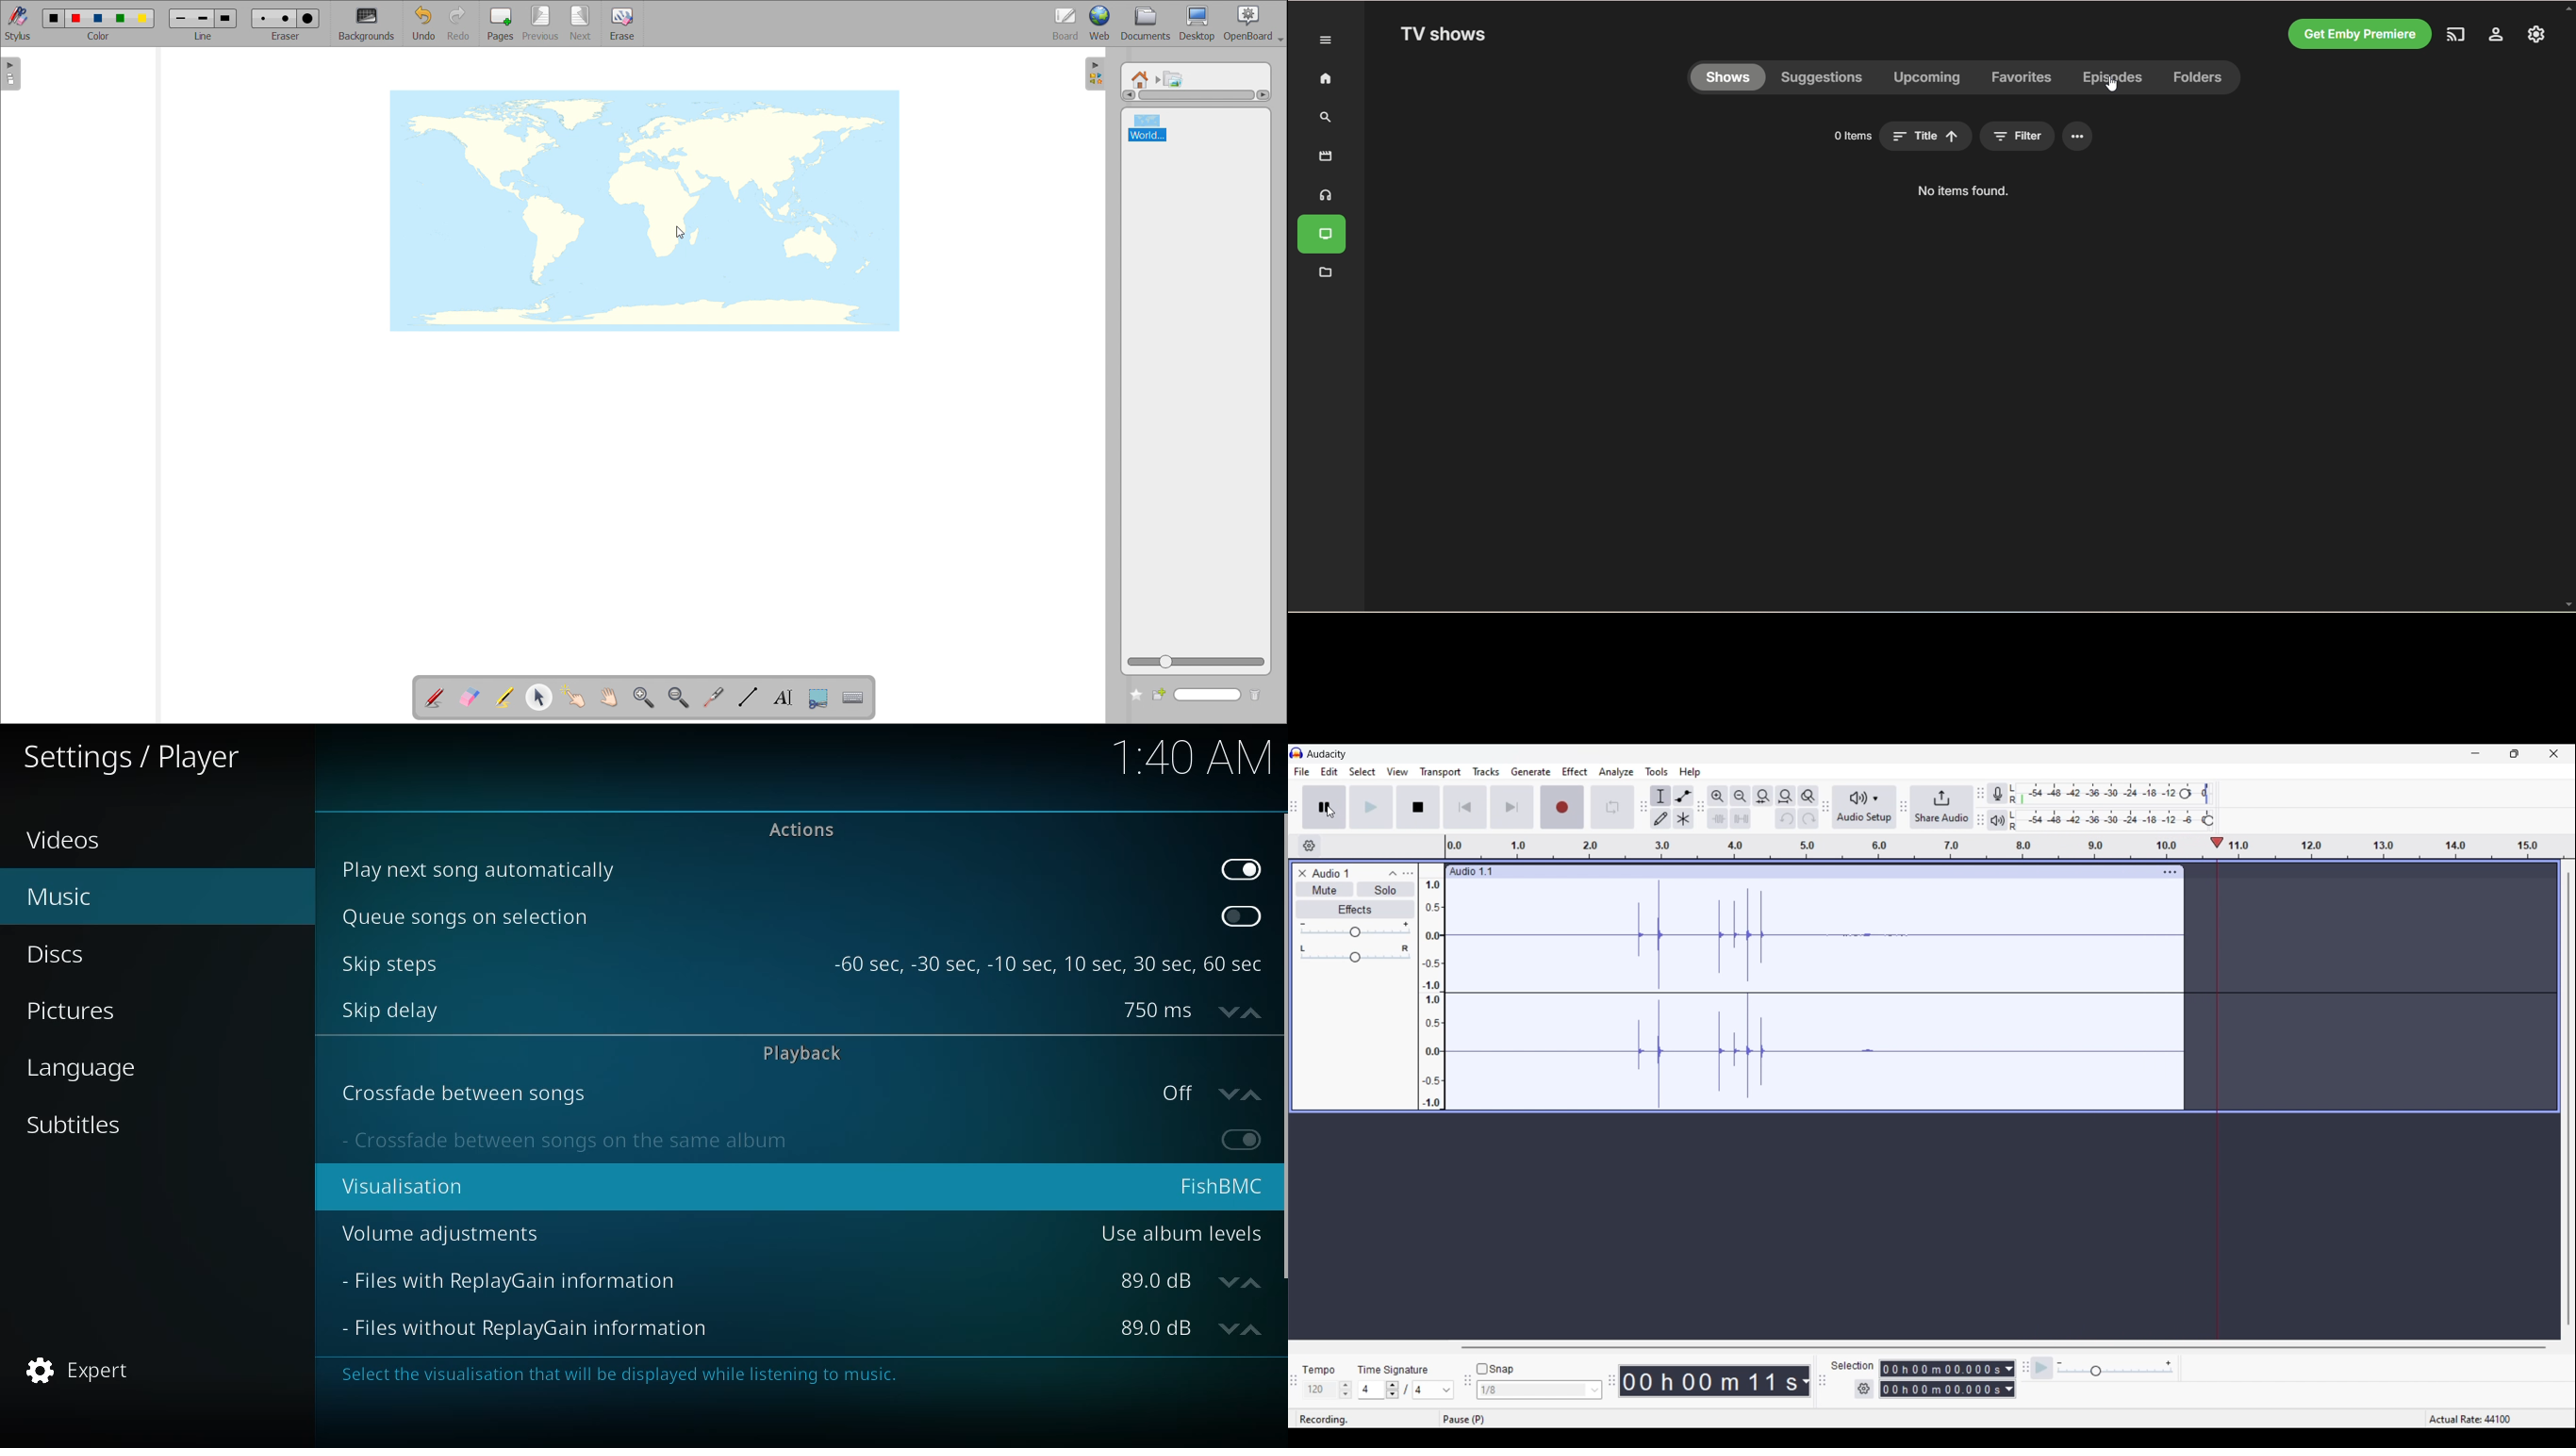  Describe the element at coordinates (1942, 807) in the screenshot. I see `Share audio` at that location.